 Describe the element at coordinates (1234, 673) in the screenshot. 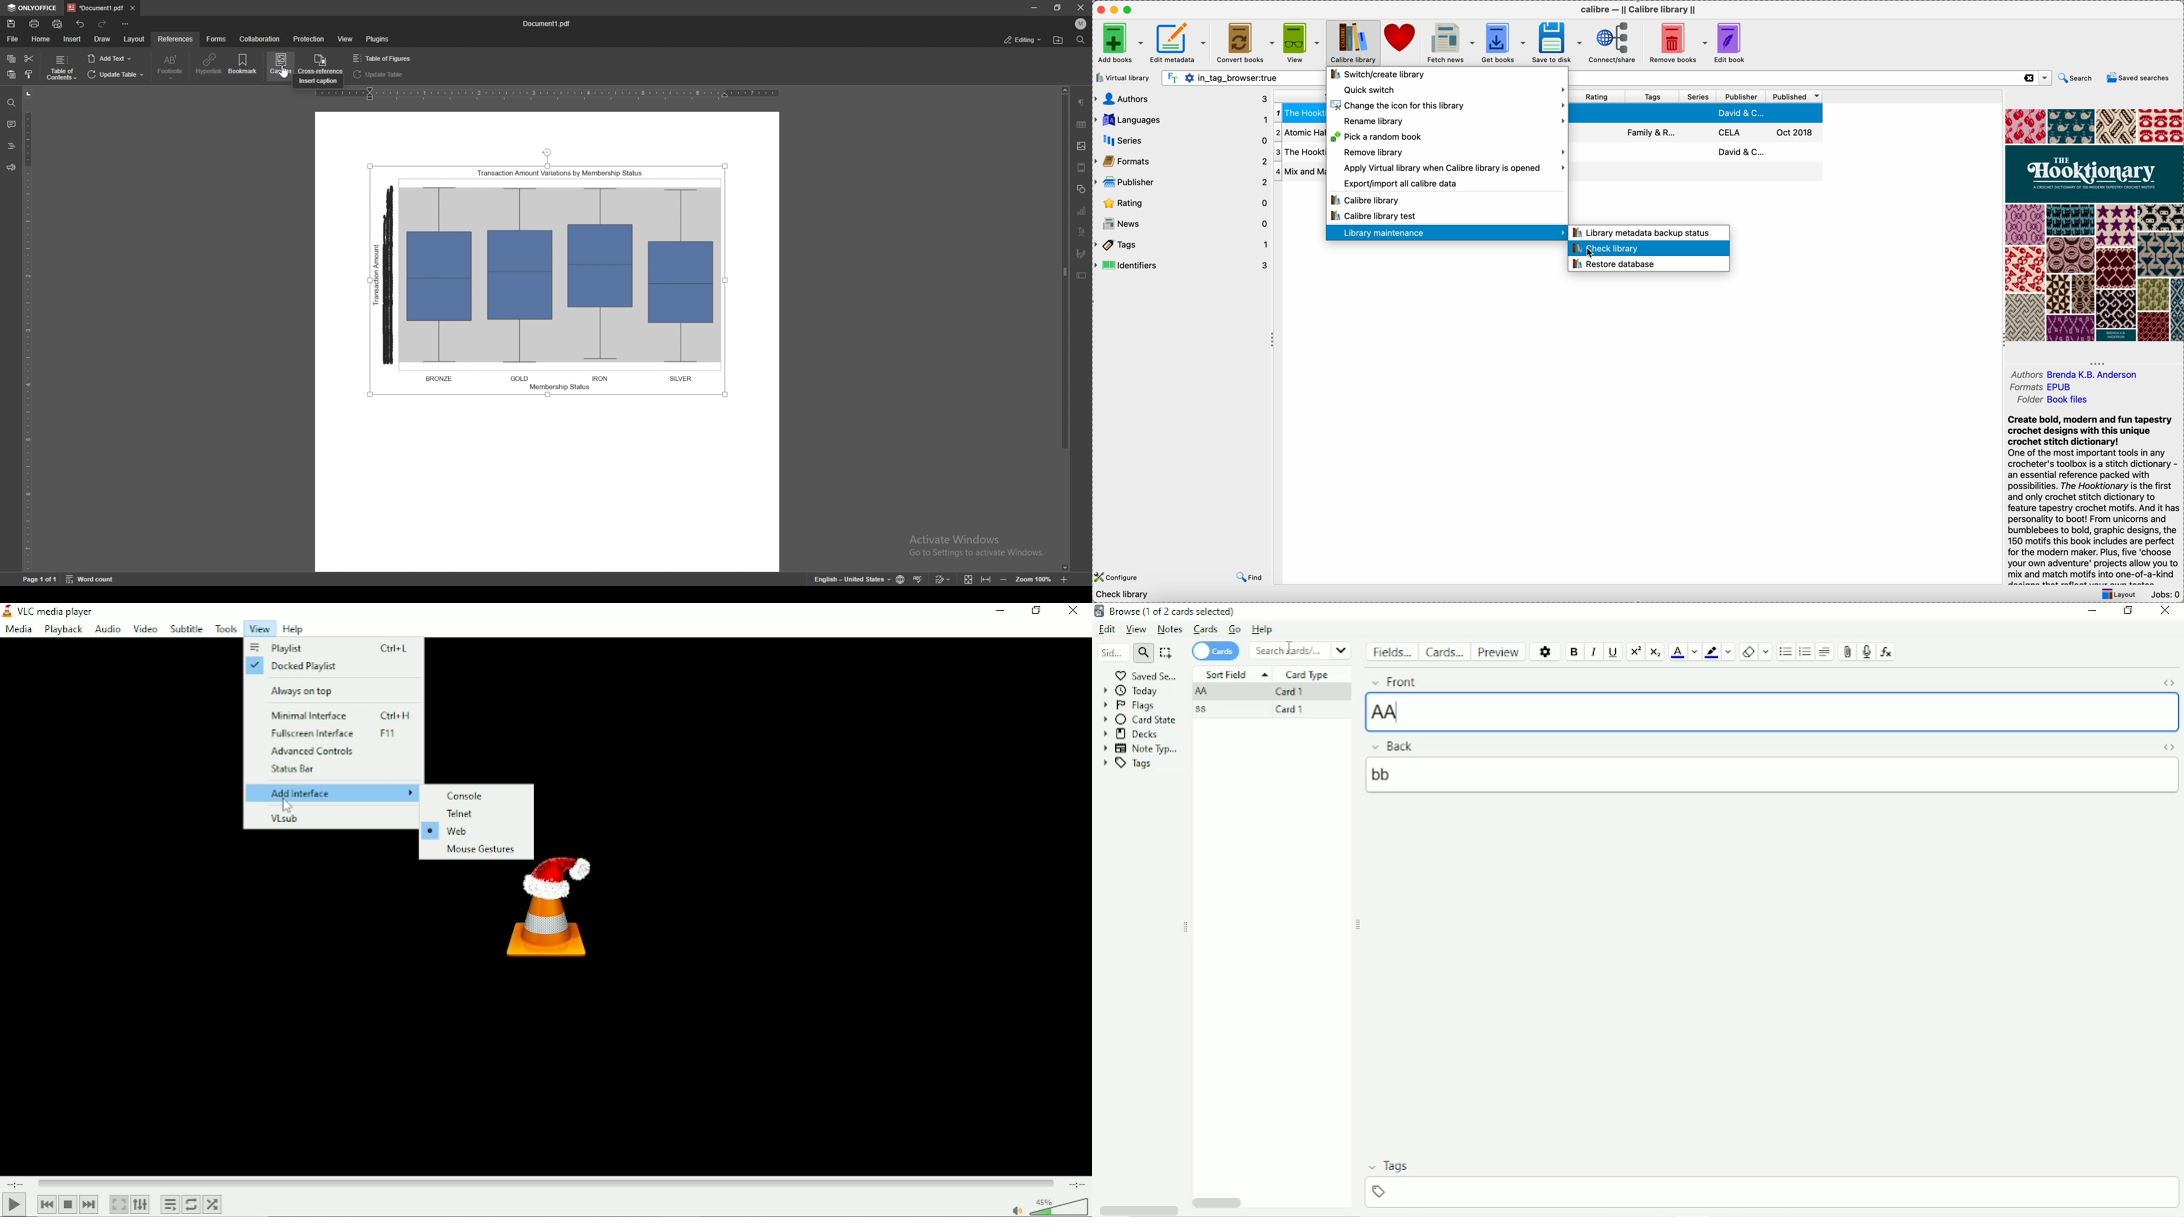

I see `Sort Field` at that location.